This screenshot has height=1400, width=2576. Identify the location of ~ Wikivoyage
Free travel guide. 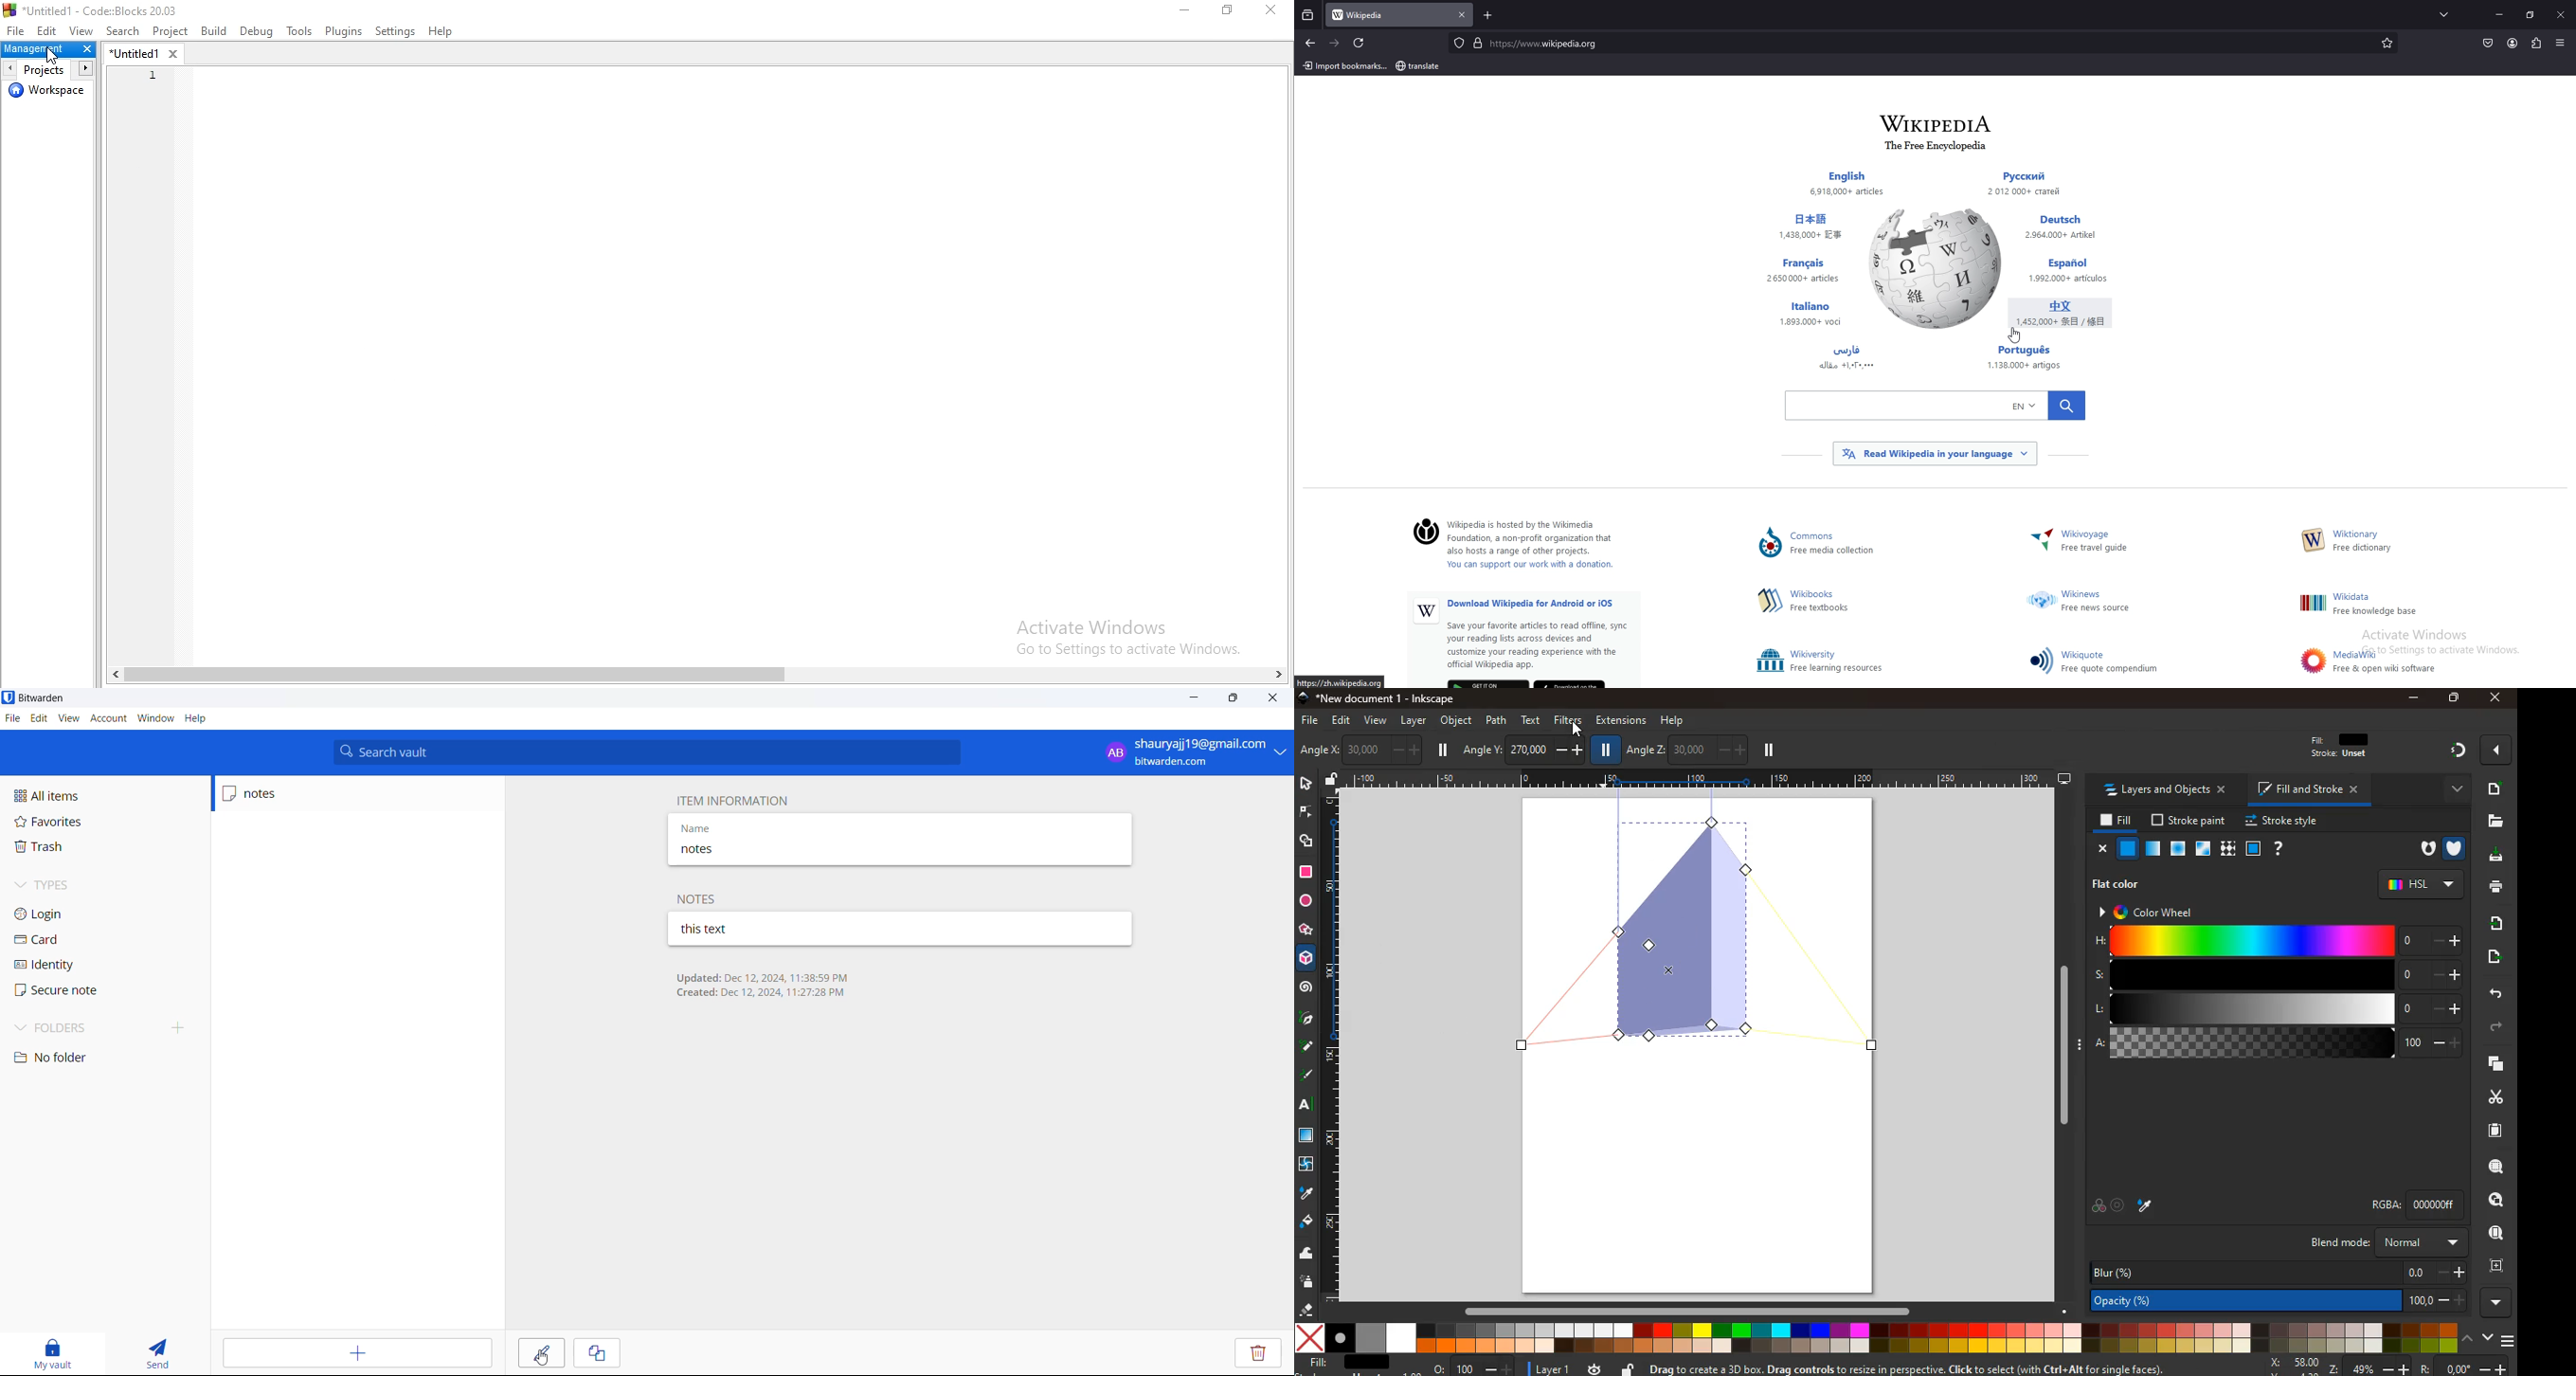
(2101, 542).